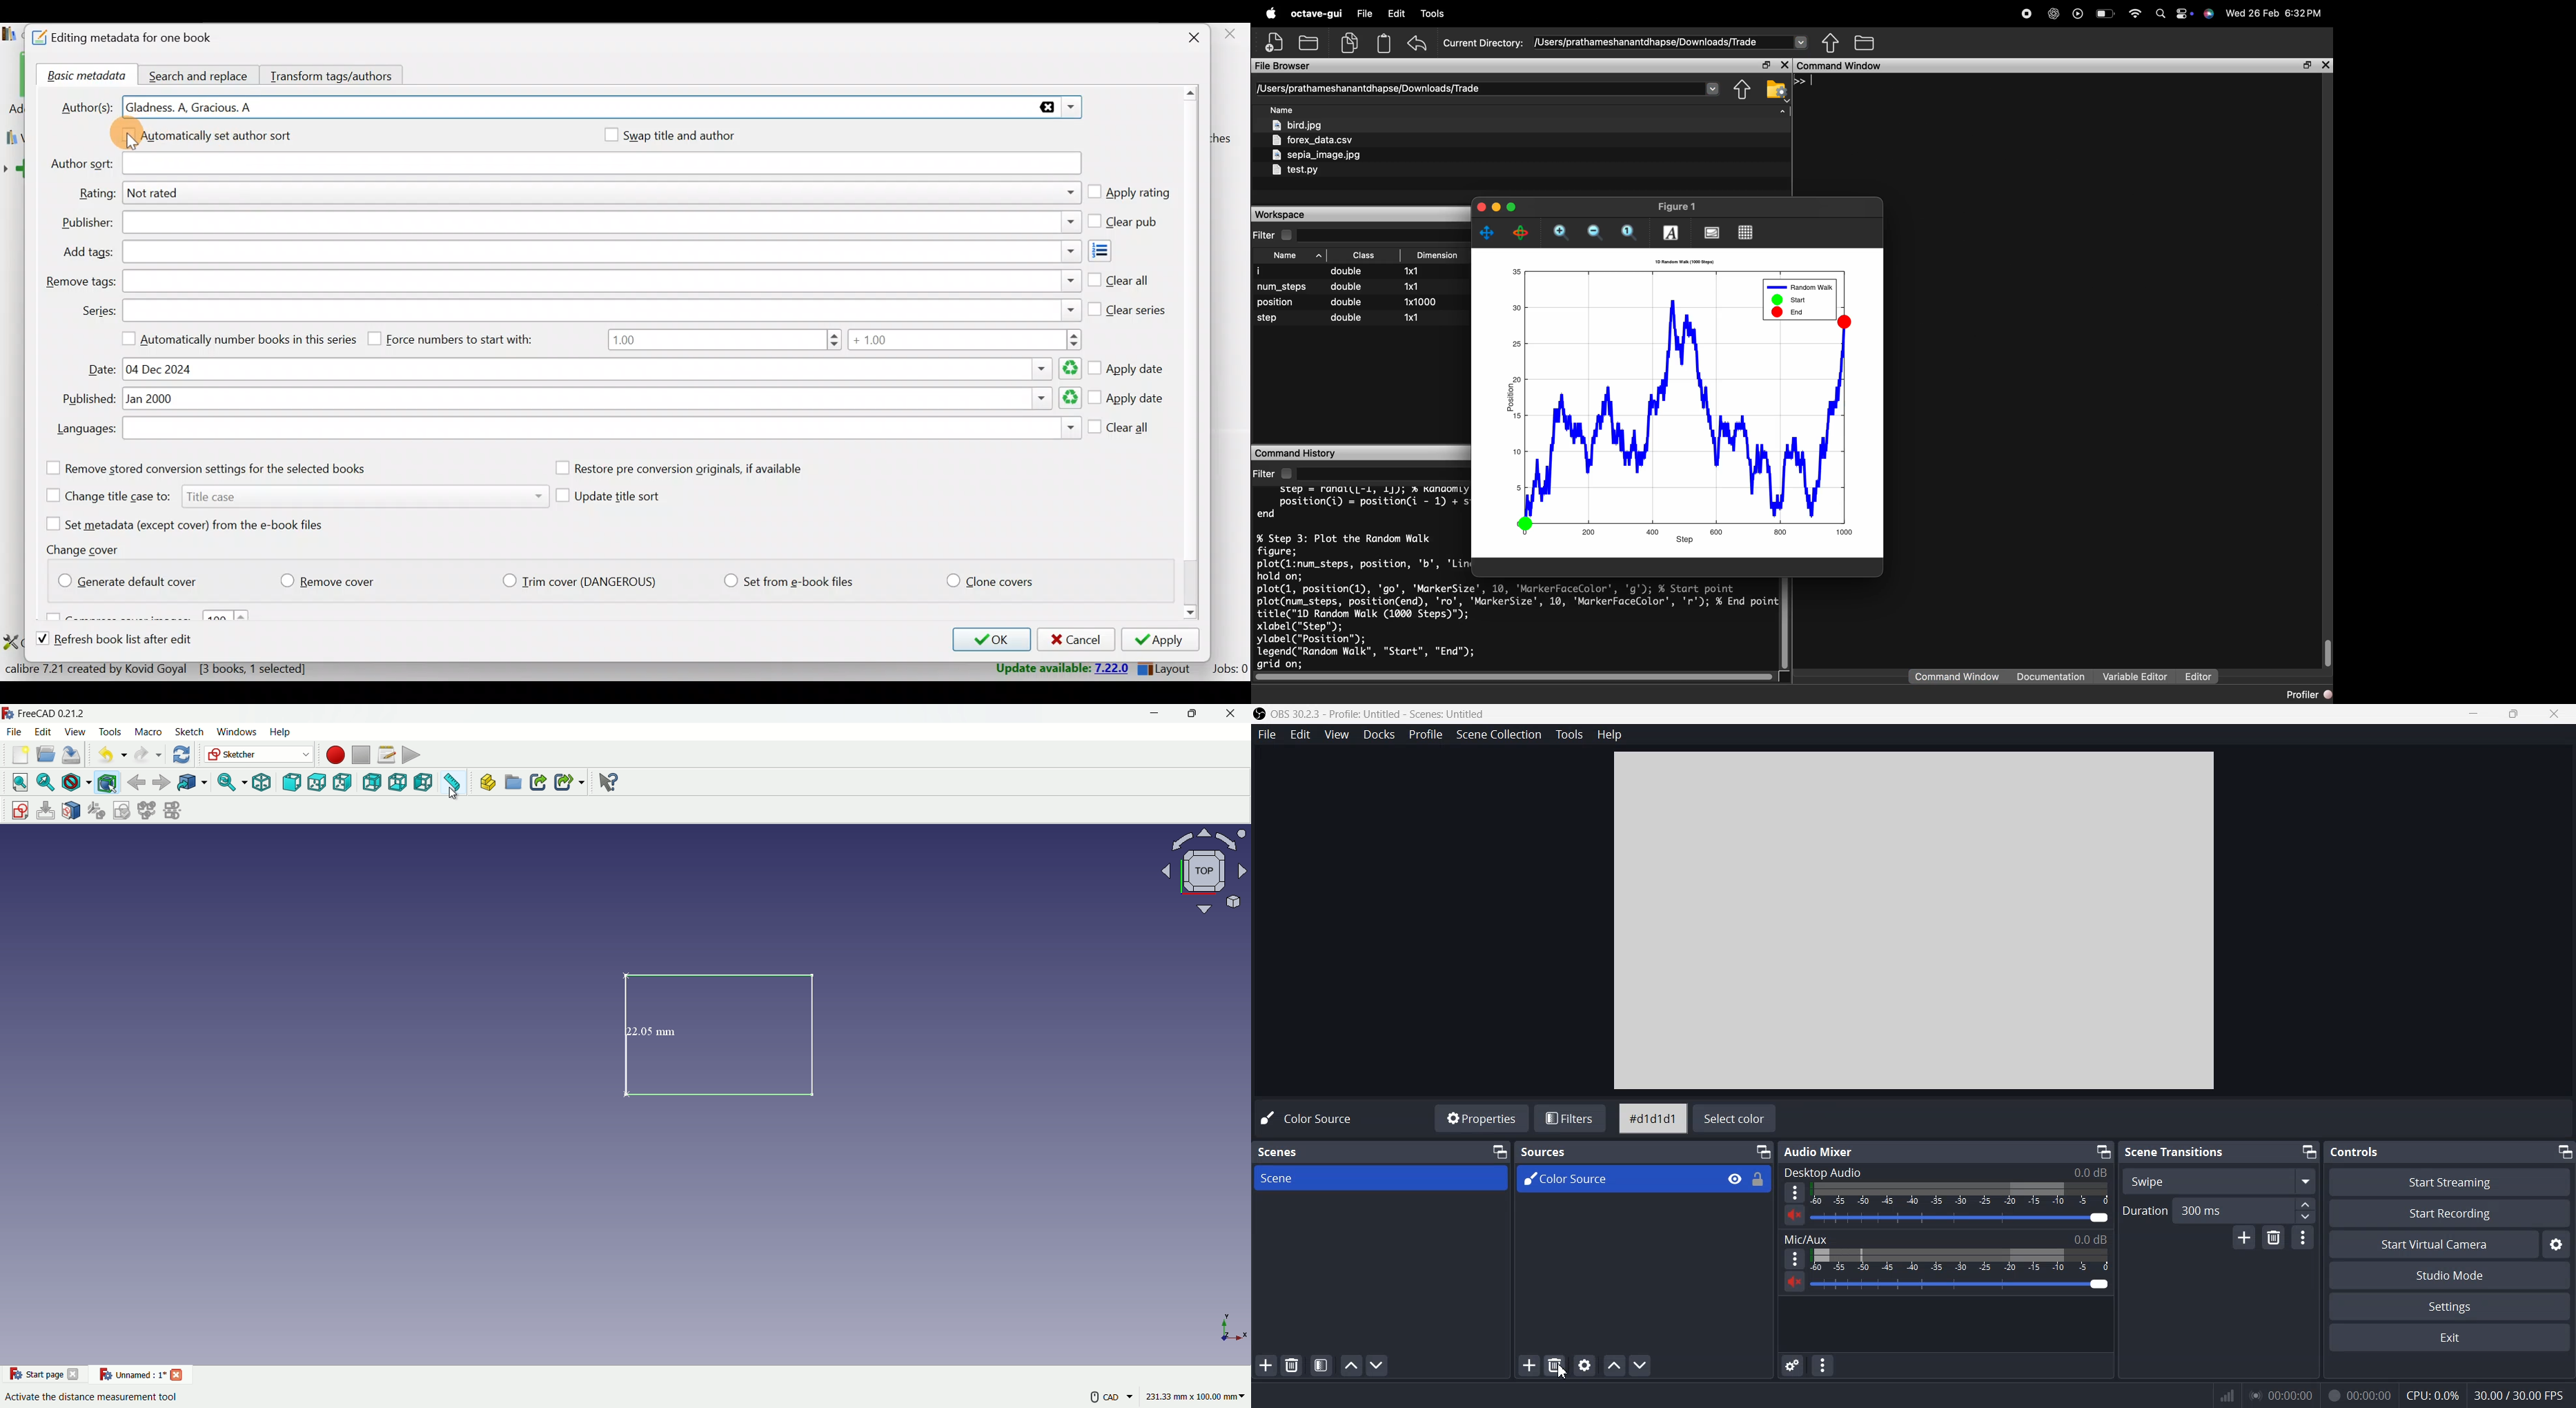 The height and width of the screenshot is (1428, 2576). I want to click on sort by class, so click(1365, 255).